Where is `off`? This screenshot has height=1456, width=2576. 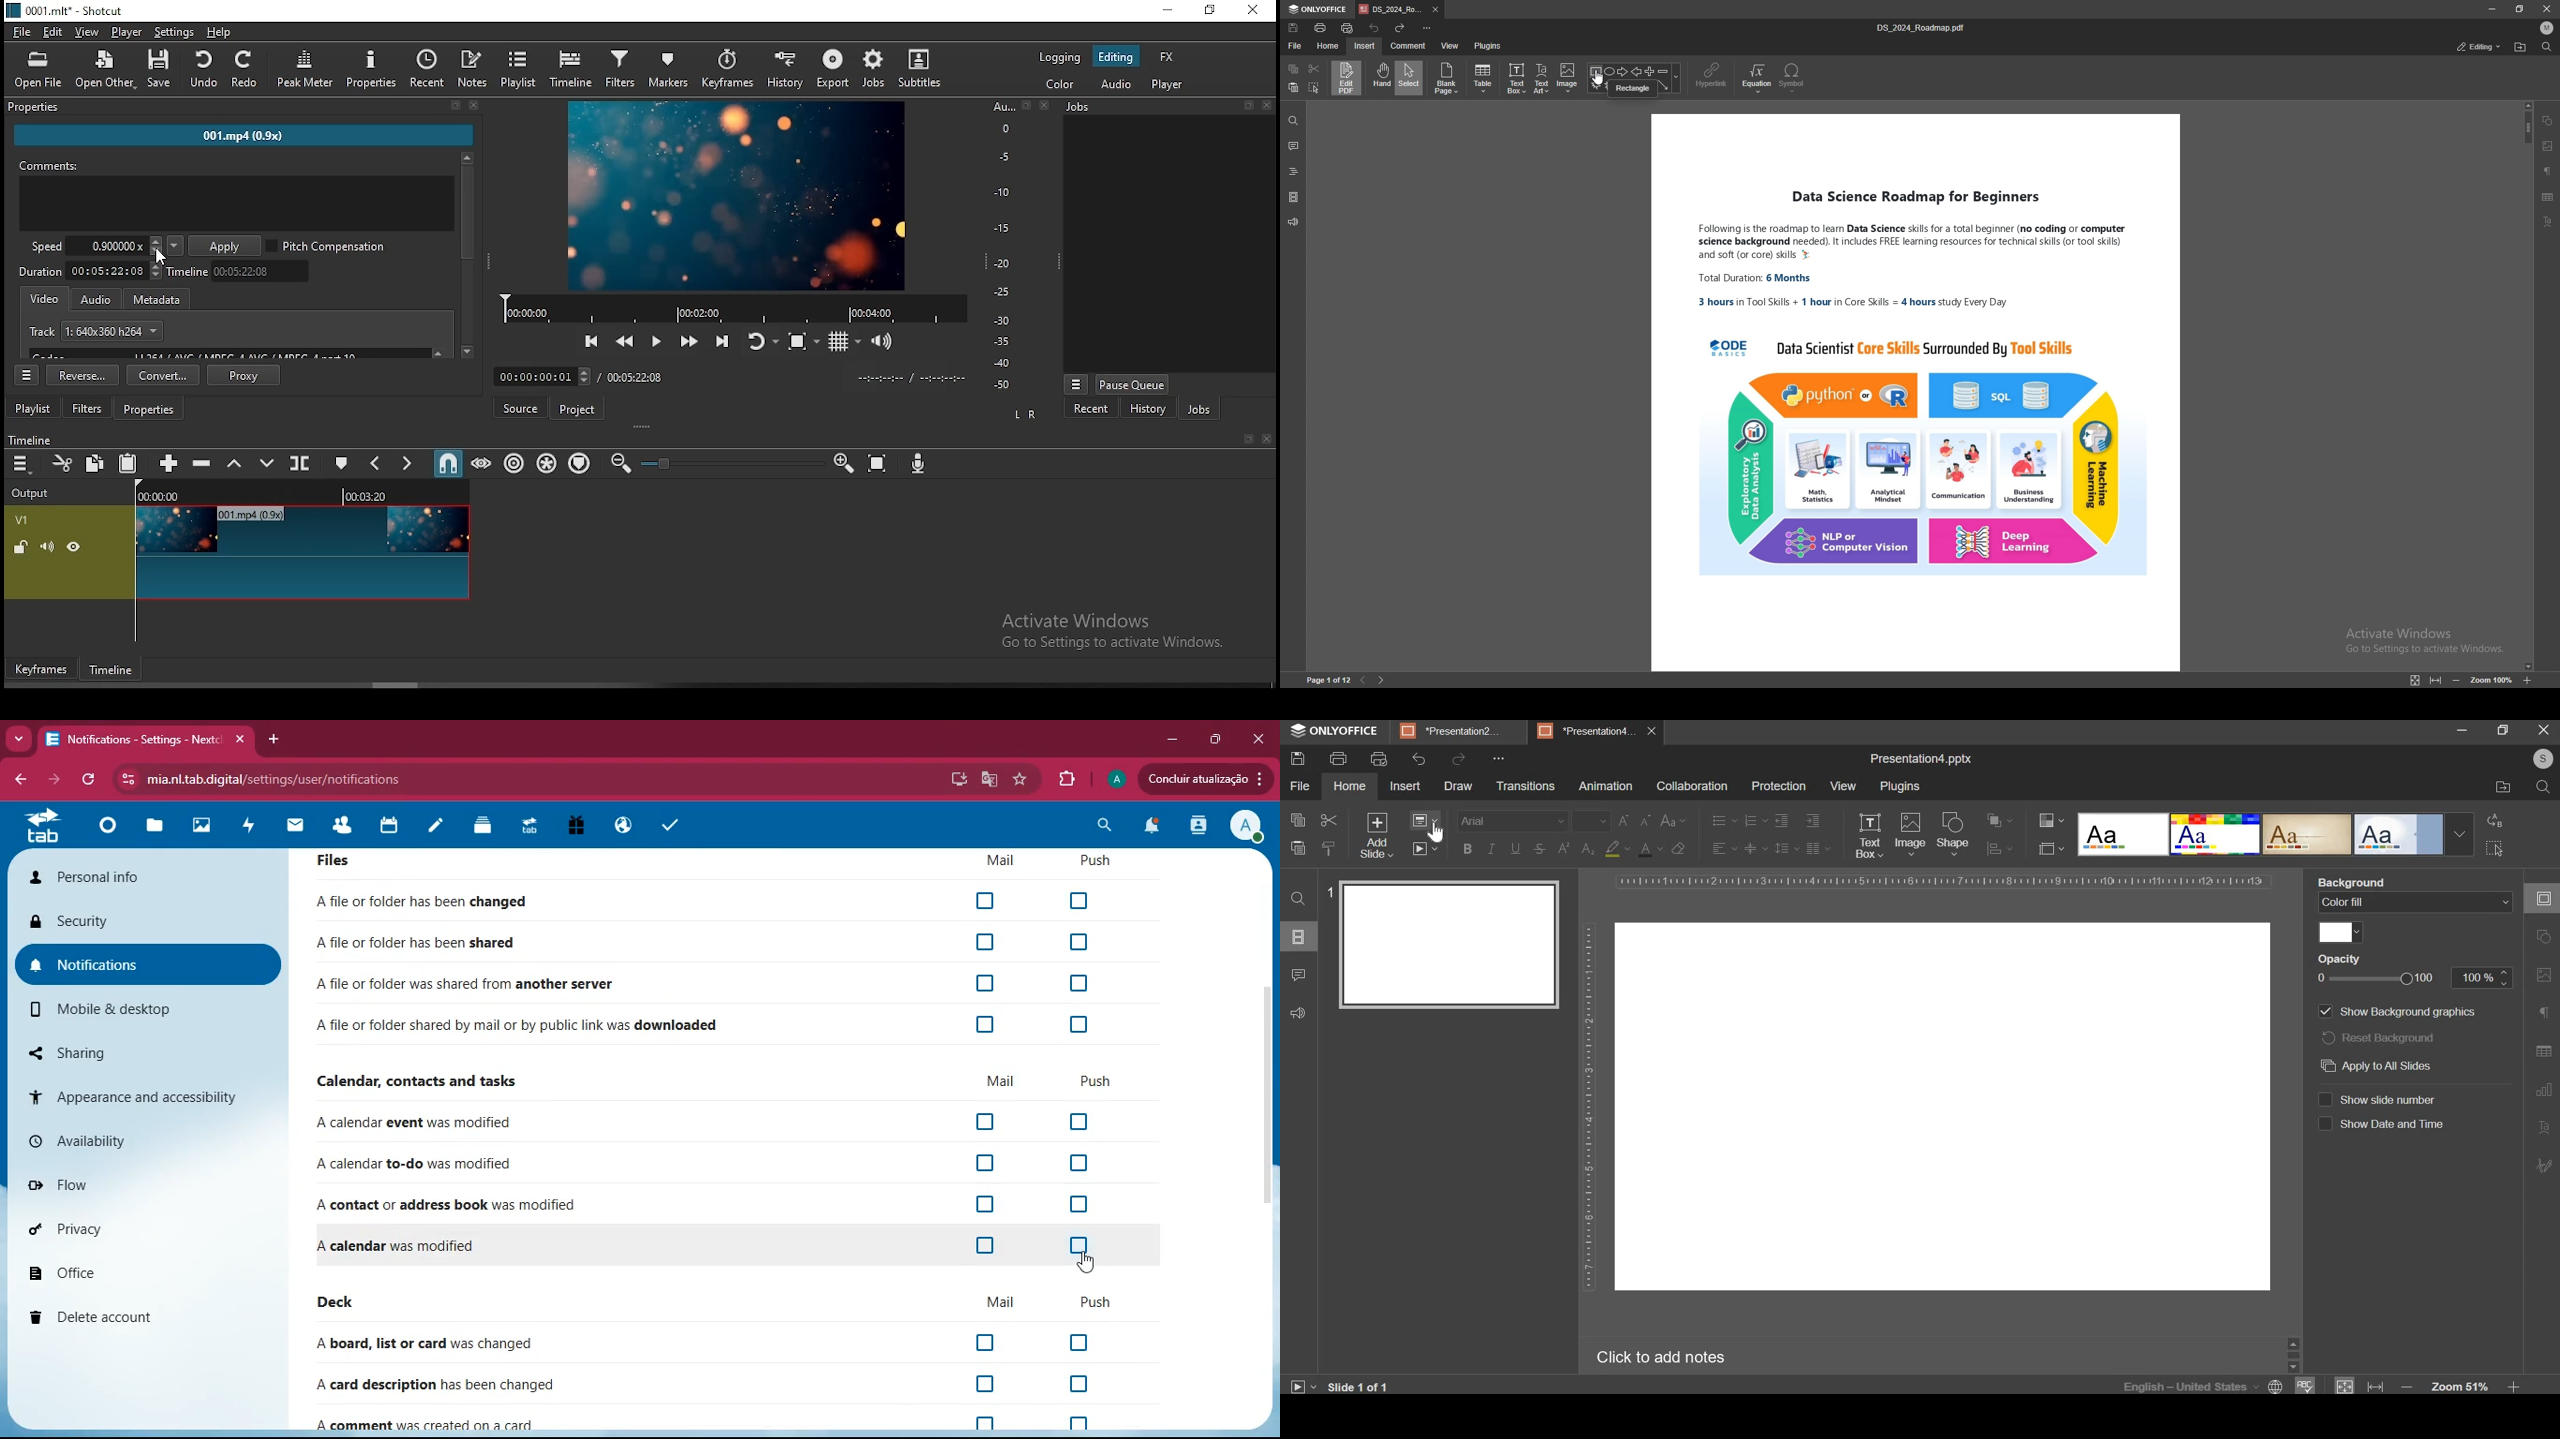
off is located at coordinates (1073, 1343).